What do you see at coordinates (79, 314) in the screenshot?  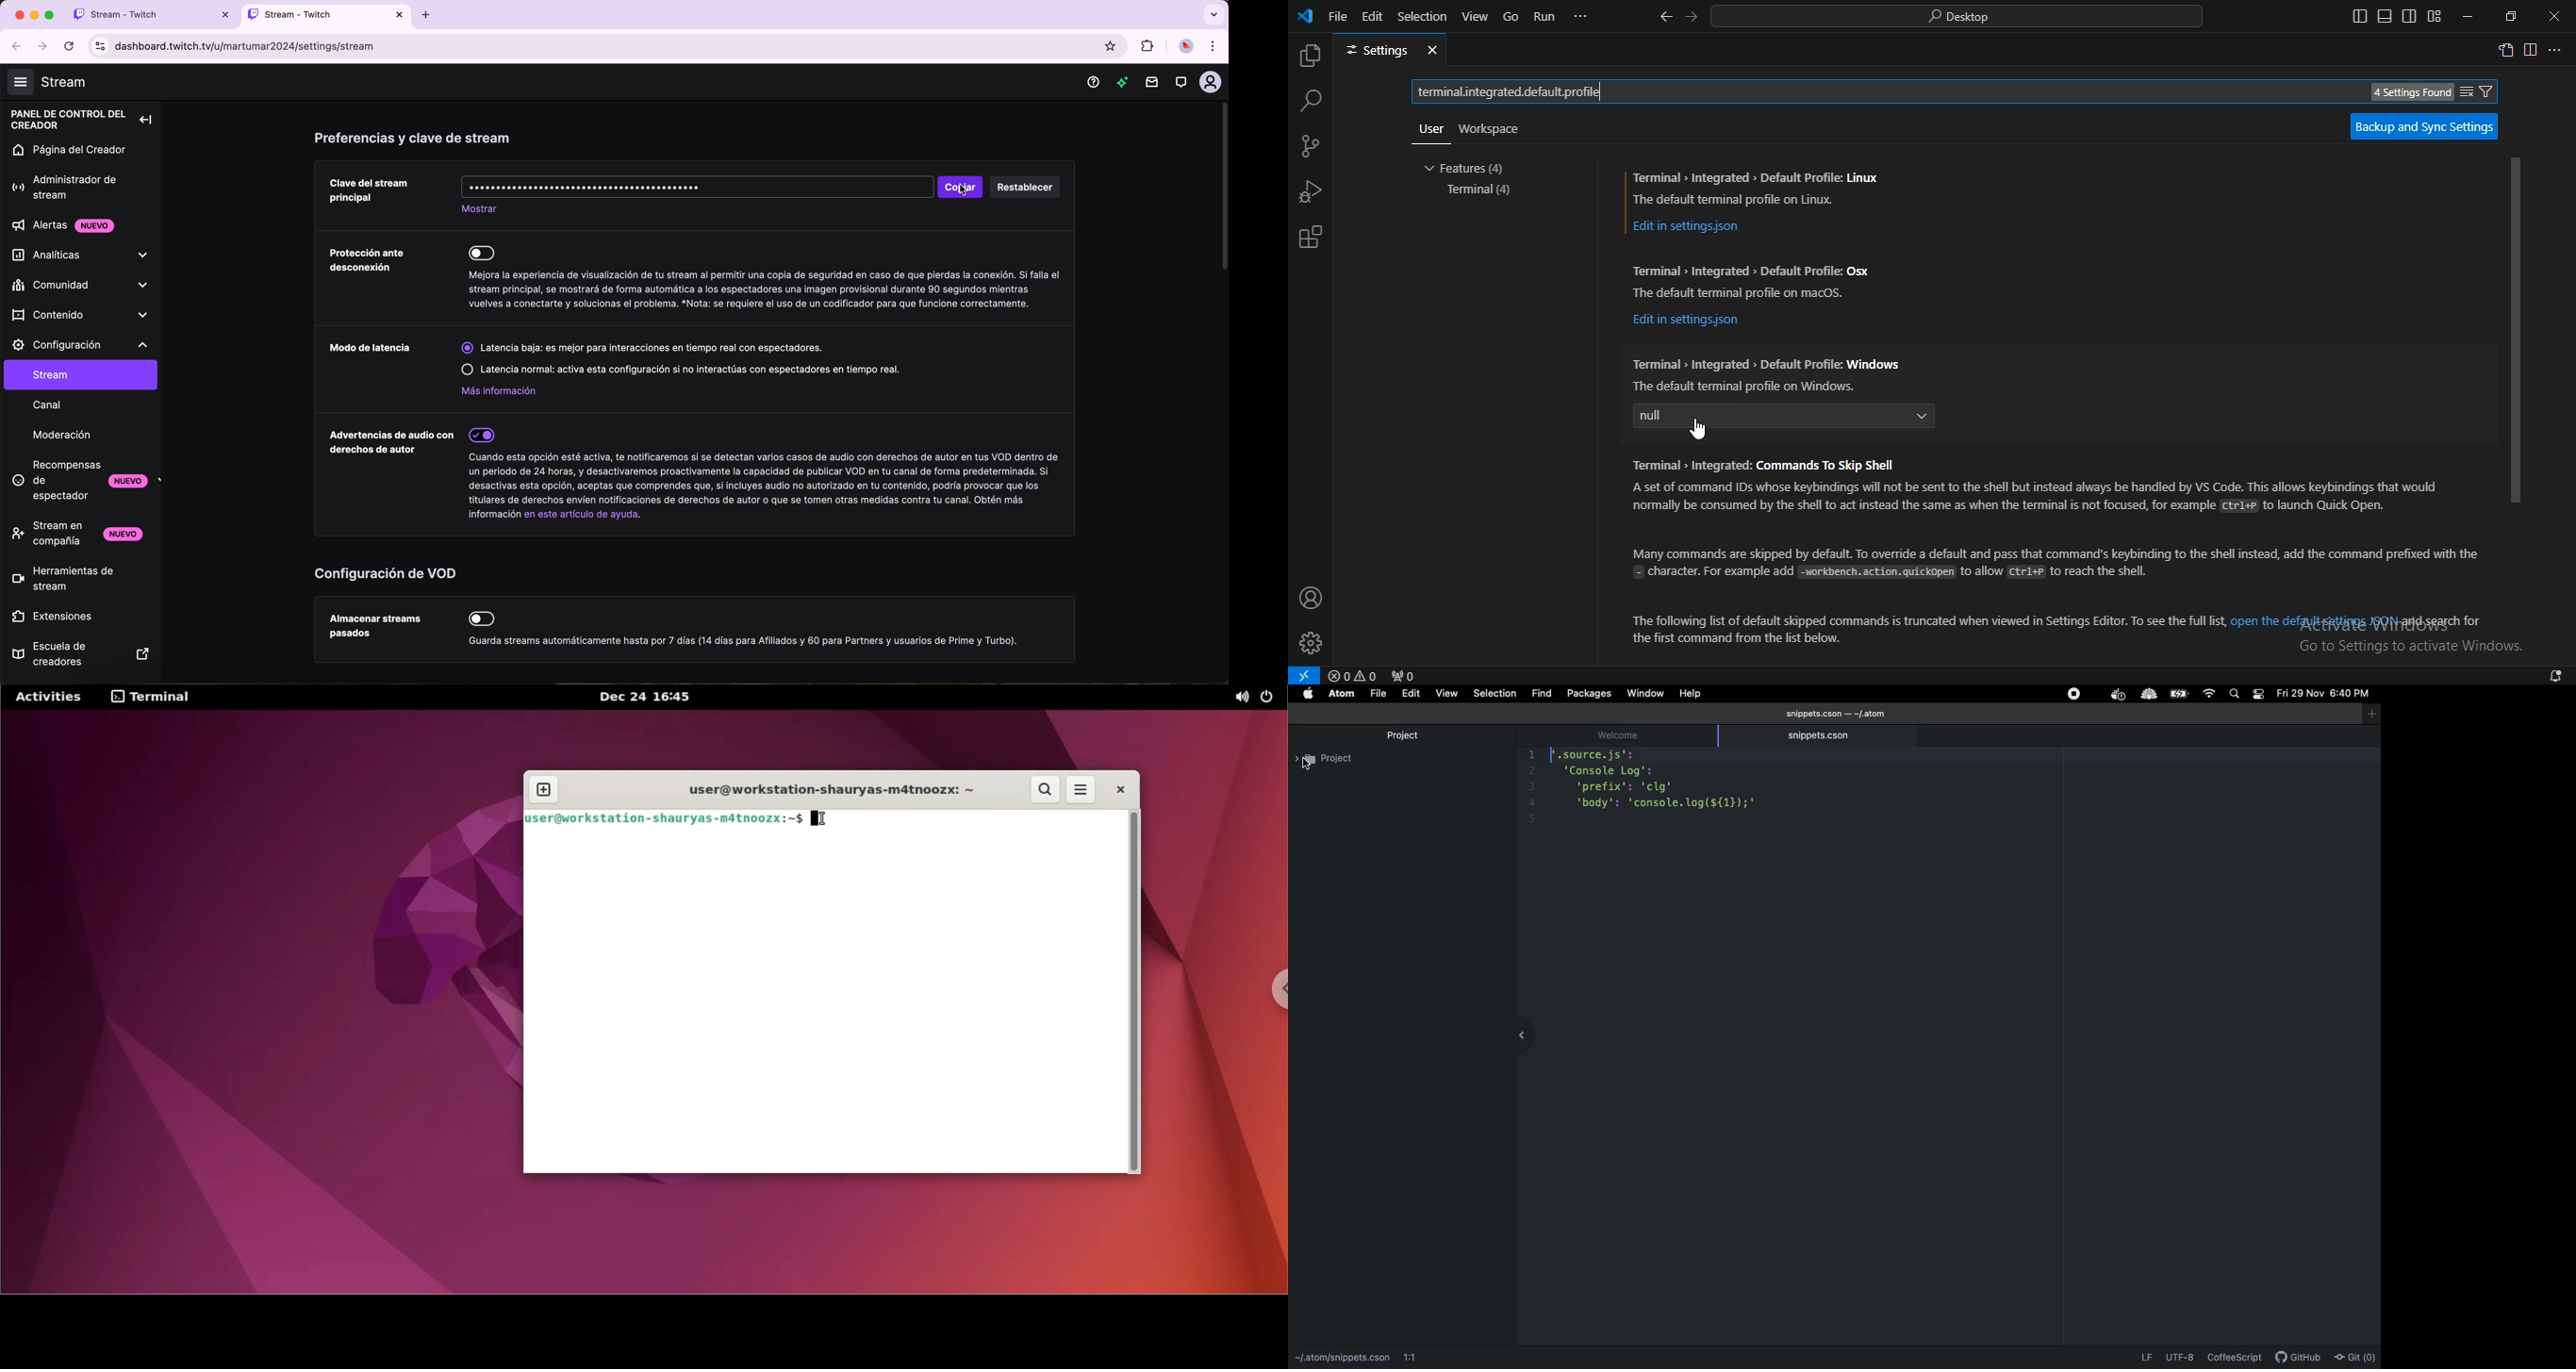 I see `content` at bounding box center [79, 314].